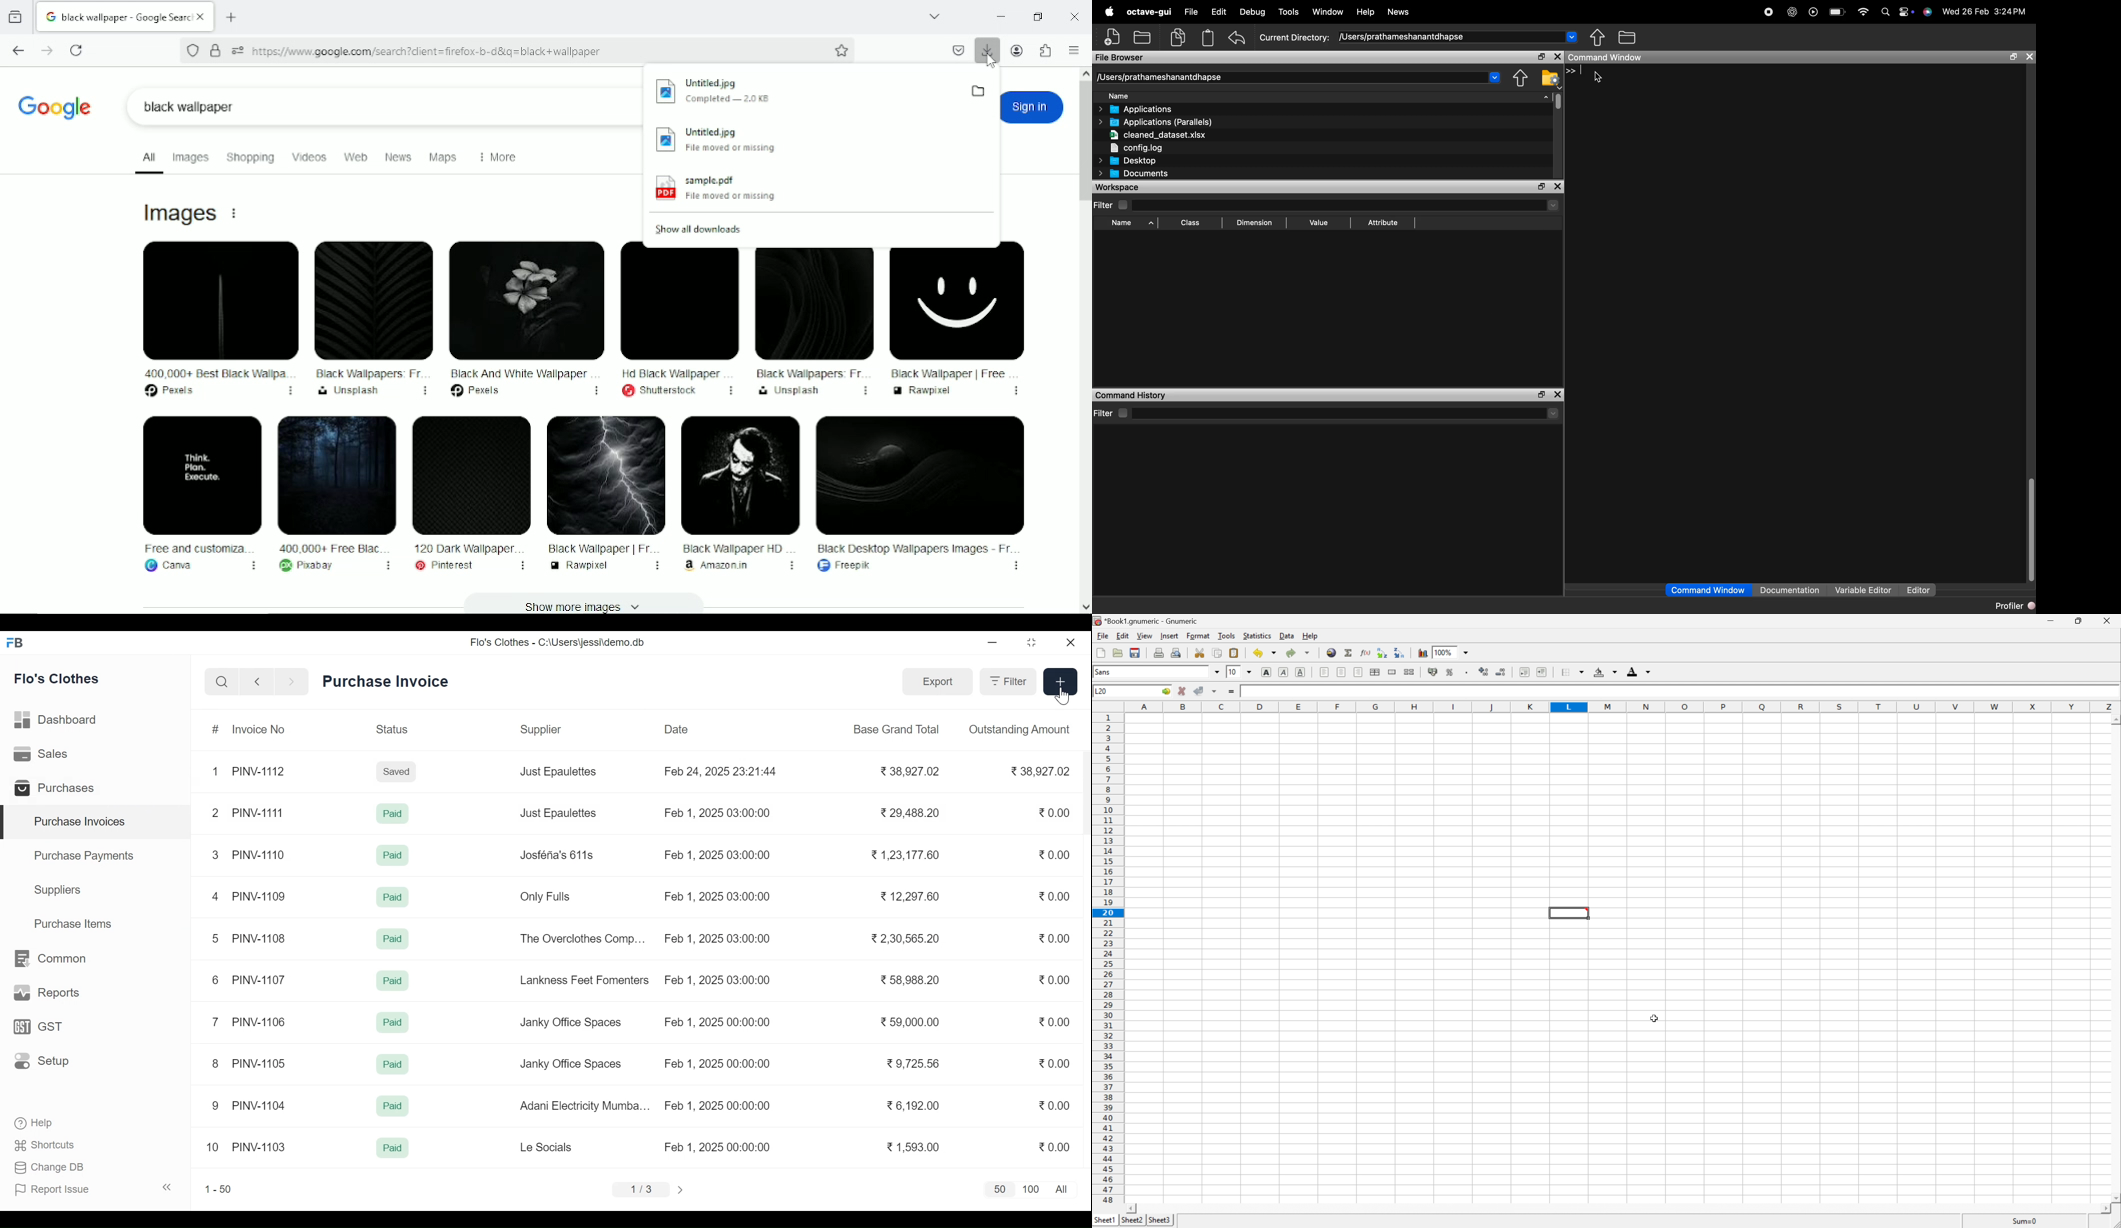  Describe the element at coordinates (1055, 1021) in the screenshot. I see `0.00` at that location.